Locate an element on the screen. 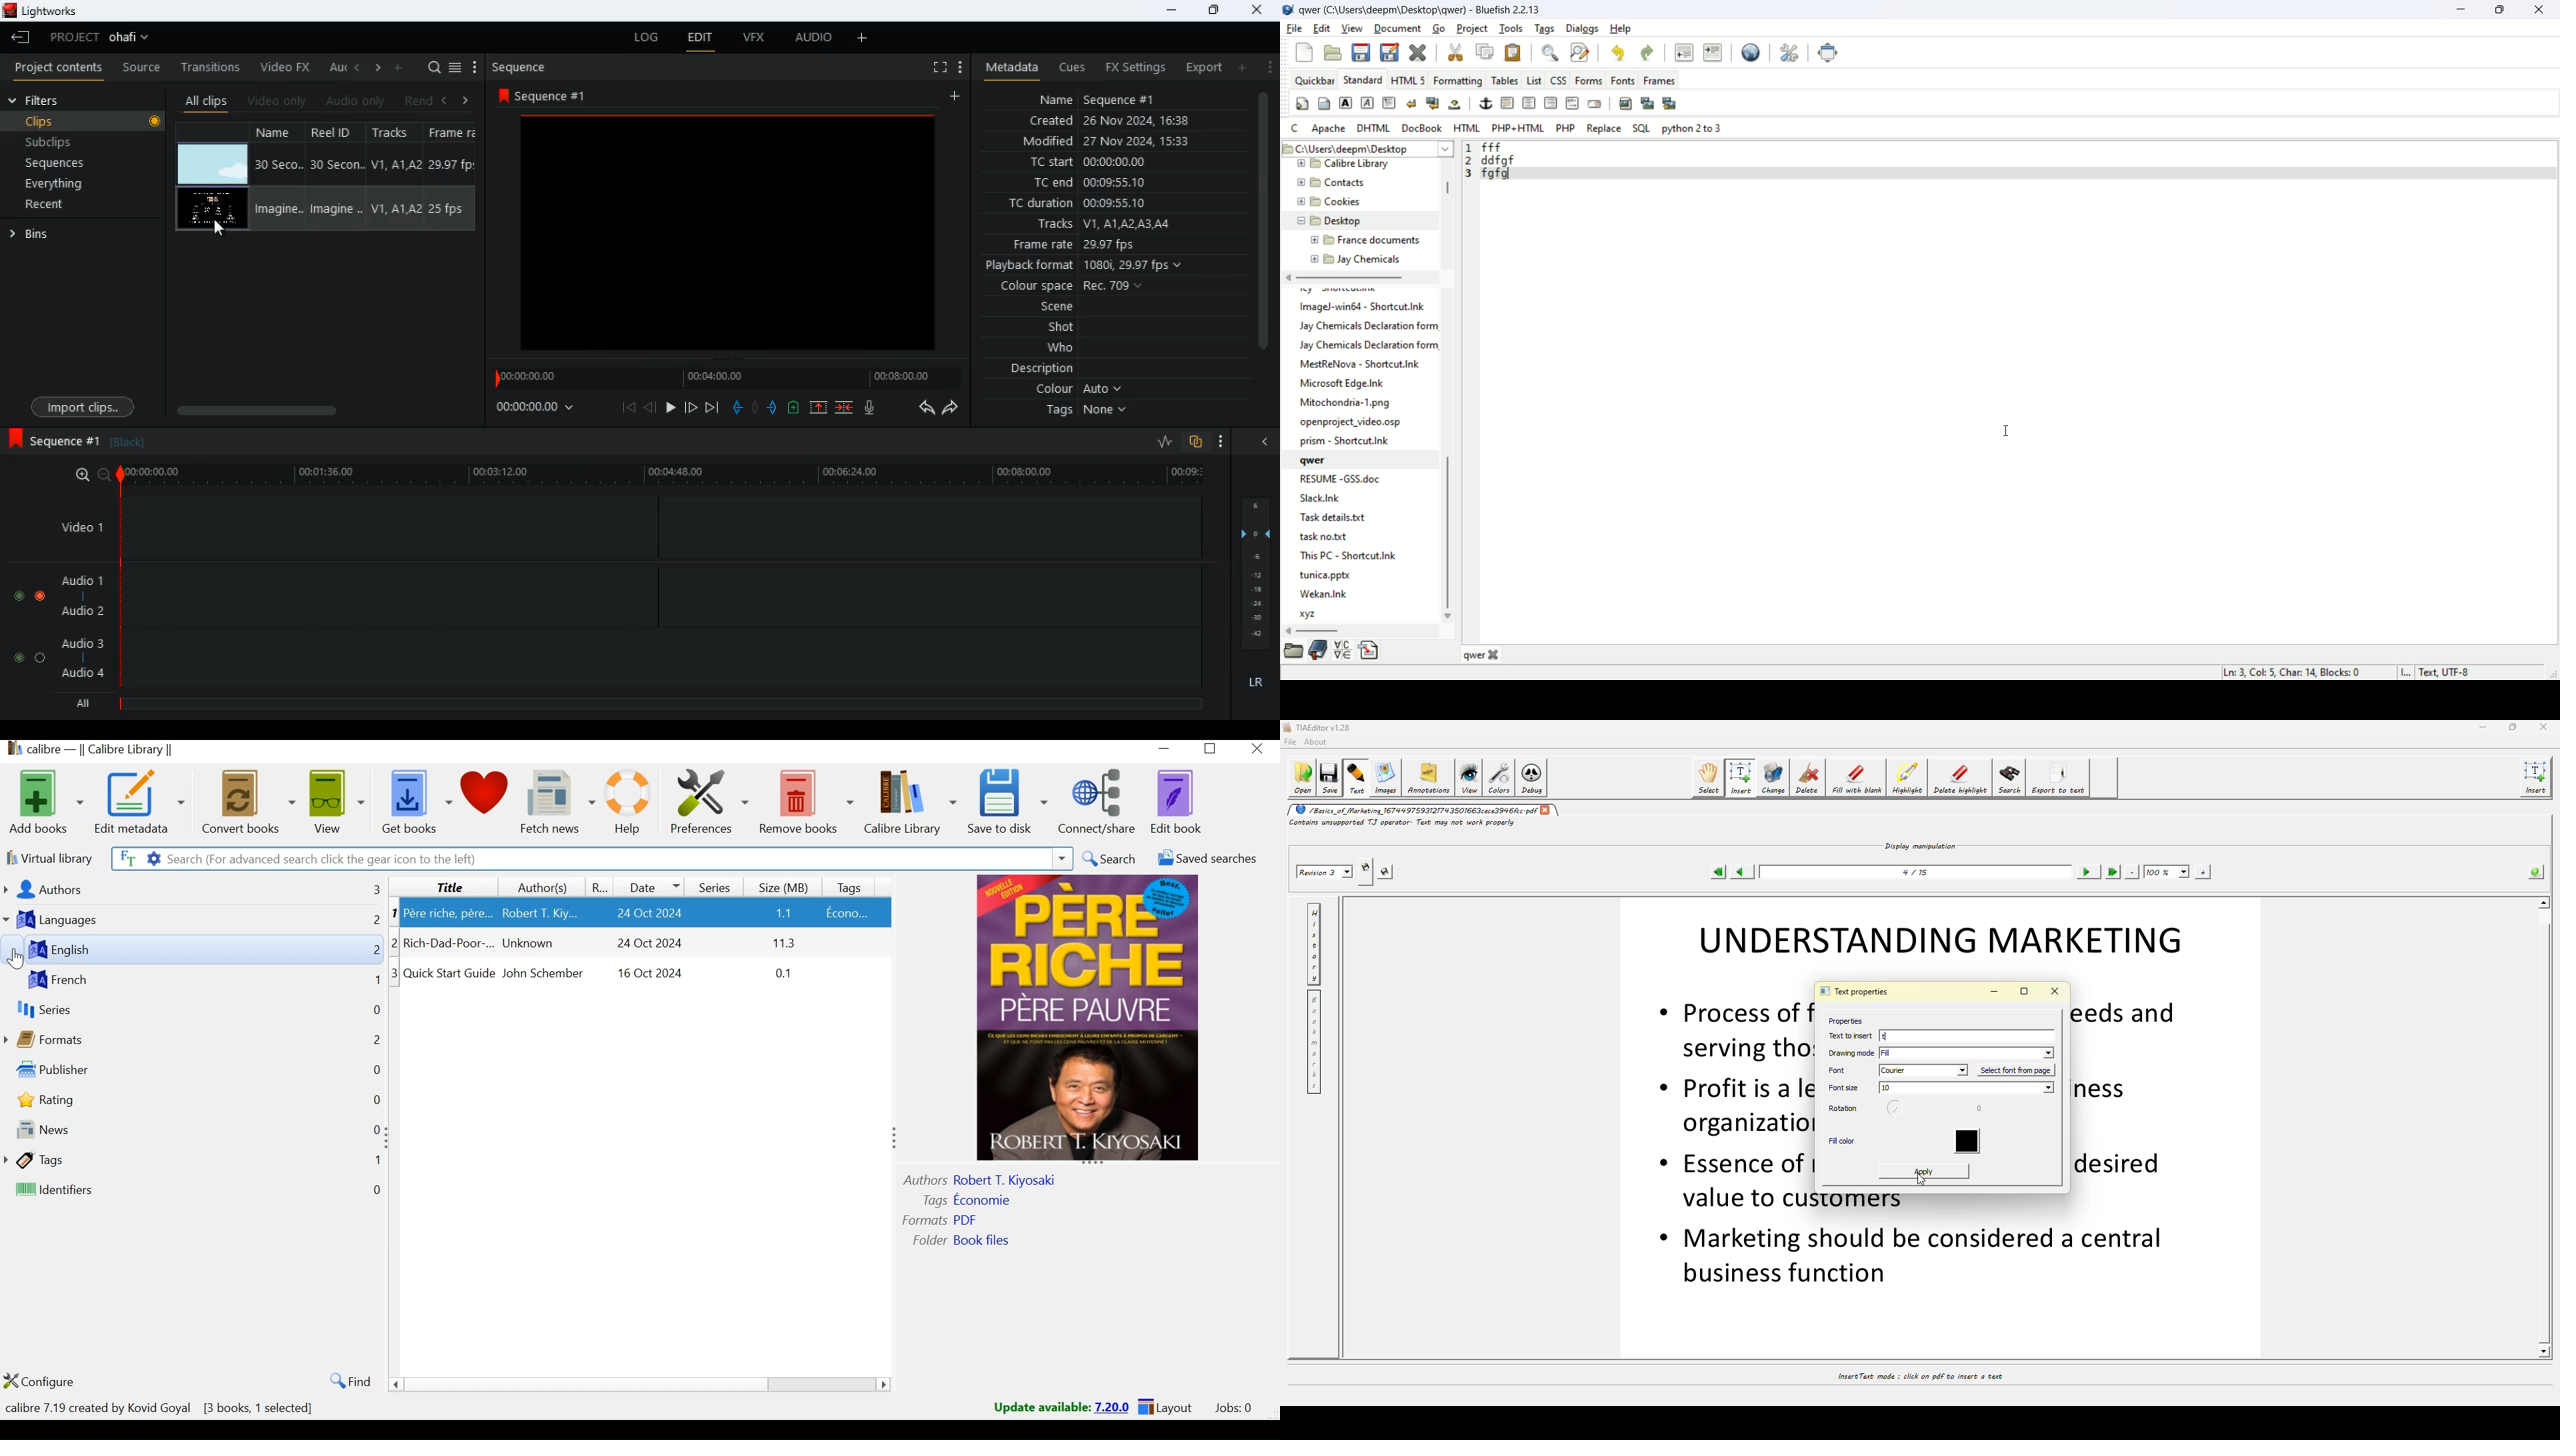 Image resolution: width=2576 pixels, height=1456 pixels. video 1 is located at coordinates (75, 526).